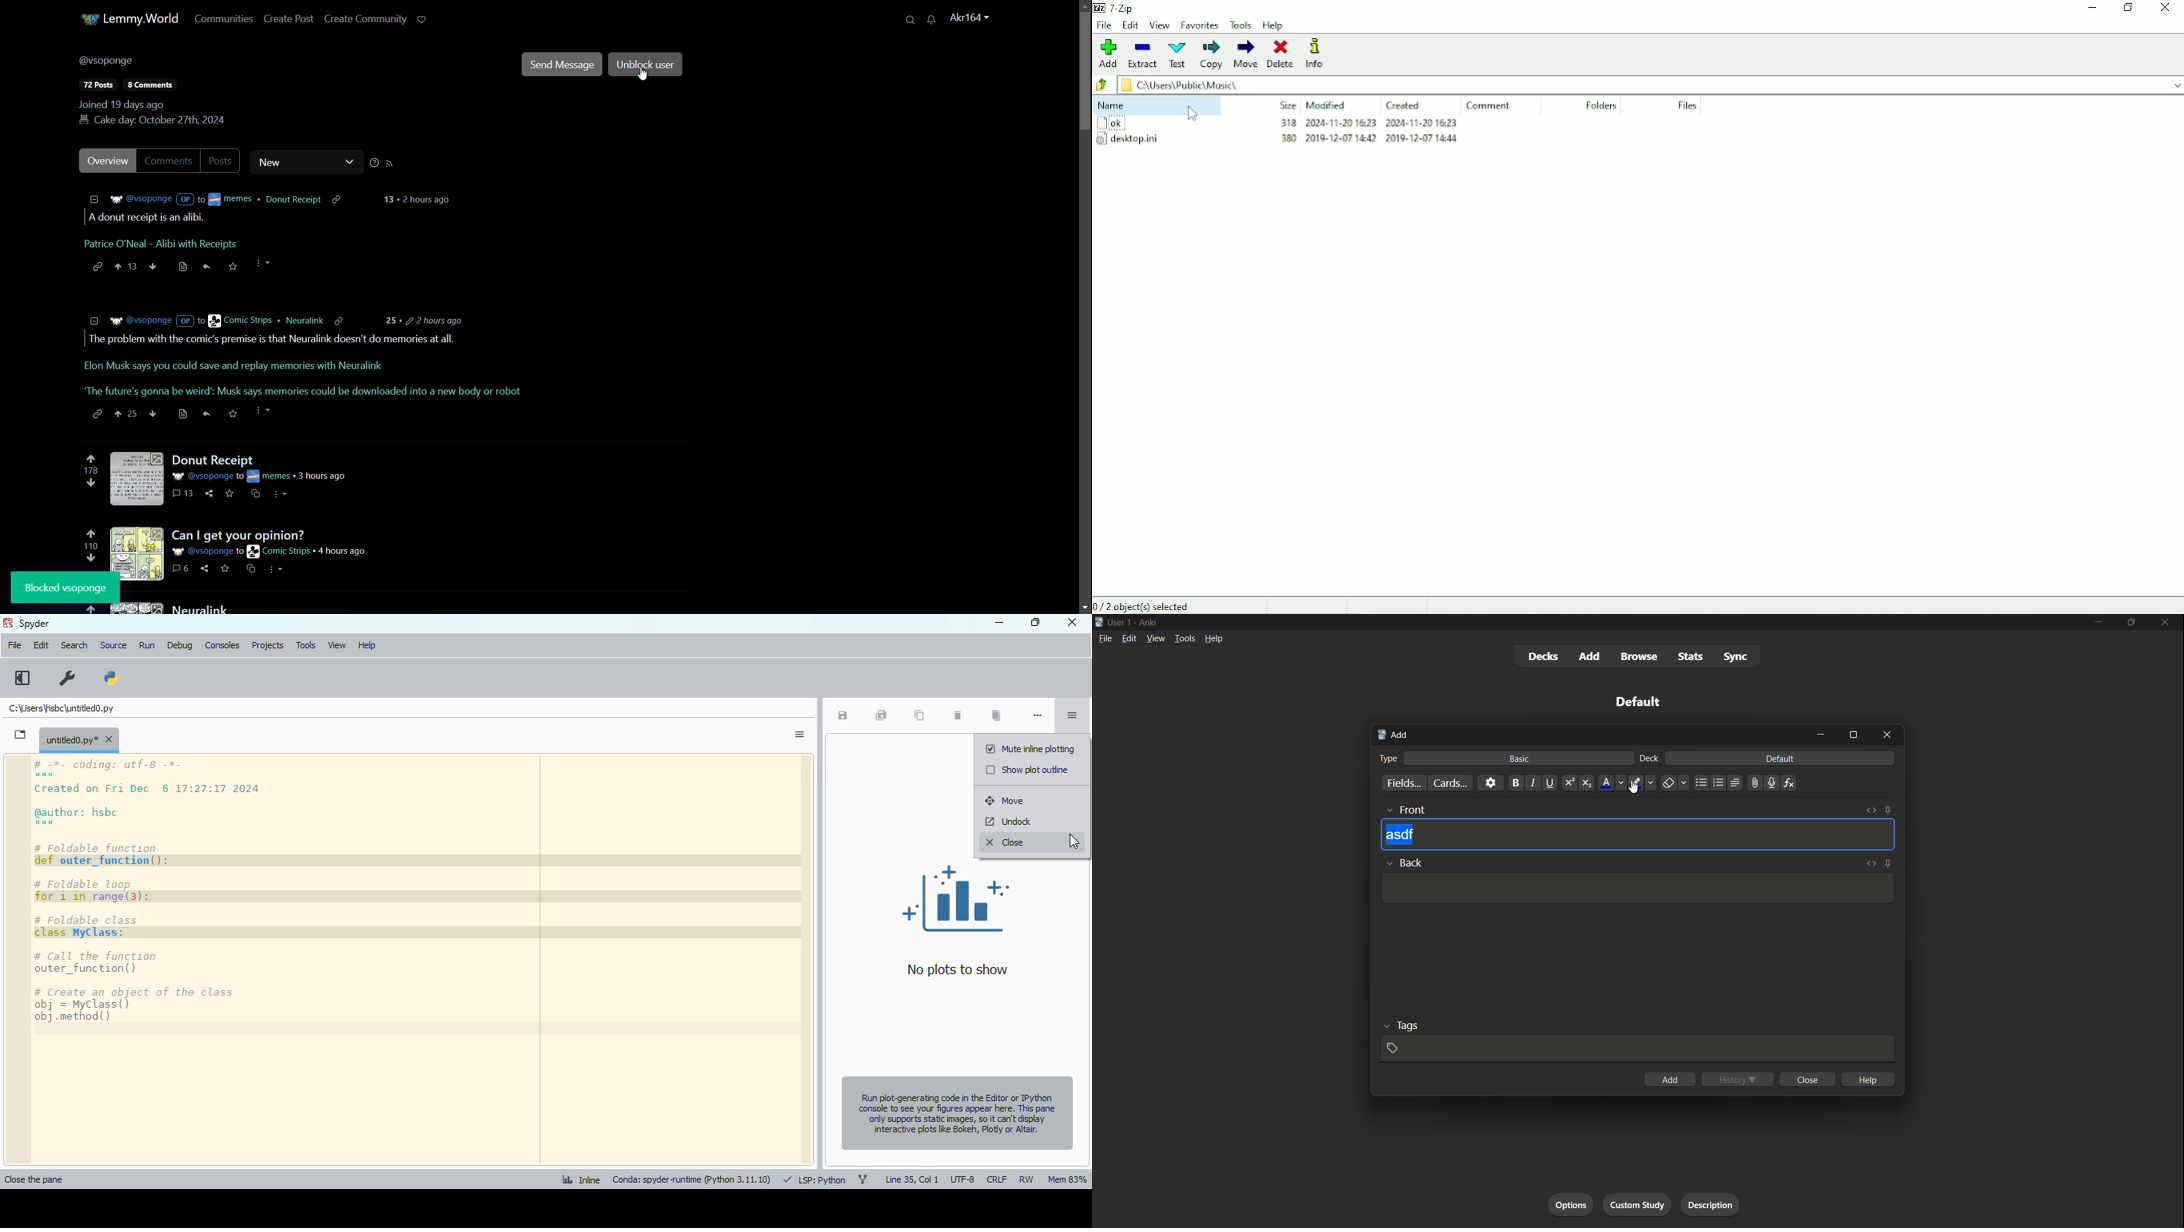 Image resolution: width=2184 pixels, height=1232 pixels. What do you see at coordinates (74, 645) in the screenshot?
I see `search` at bounding box center [74, 645].